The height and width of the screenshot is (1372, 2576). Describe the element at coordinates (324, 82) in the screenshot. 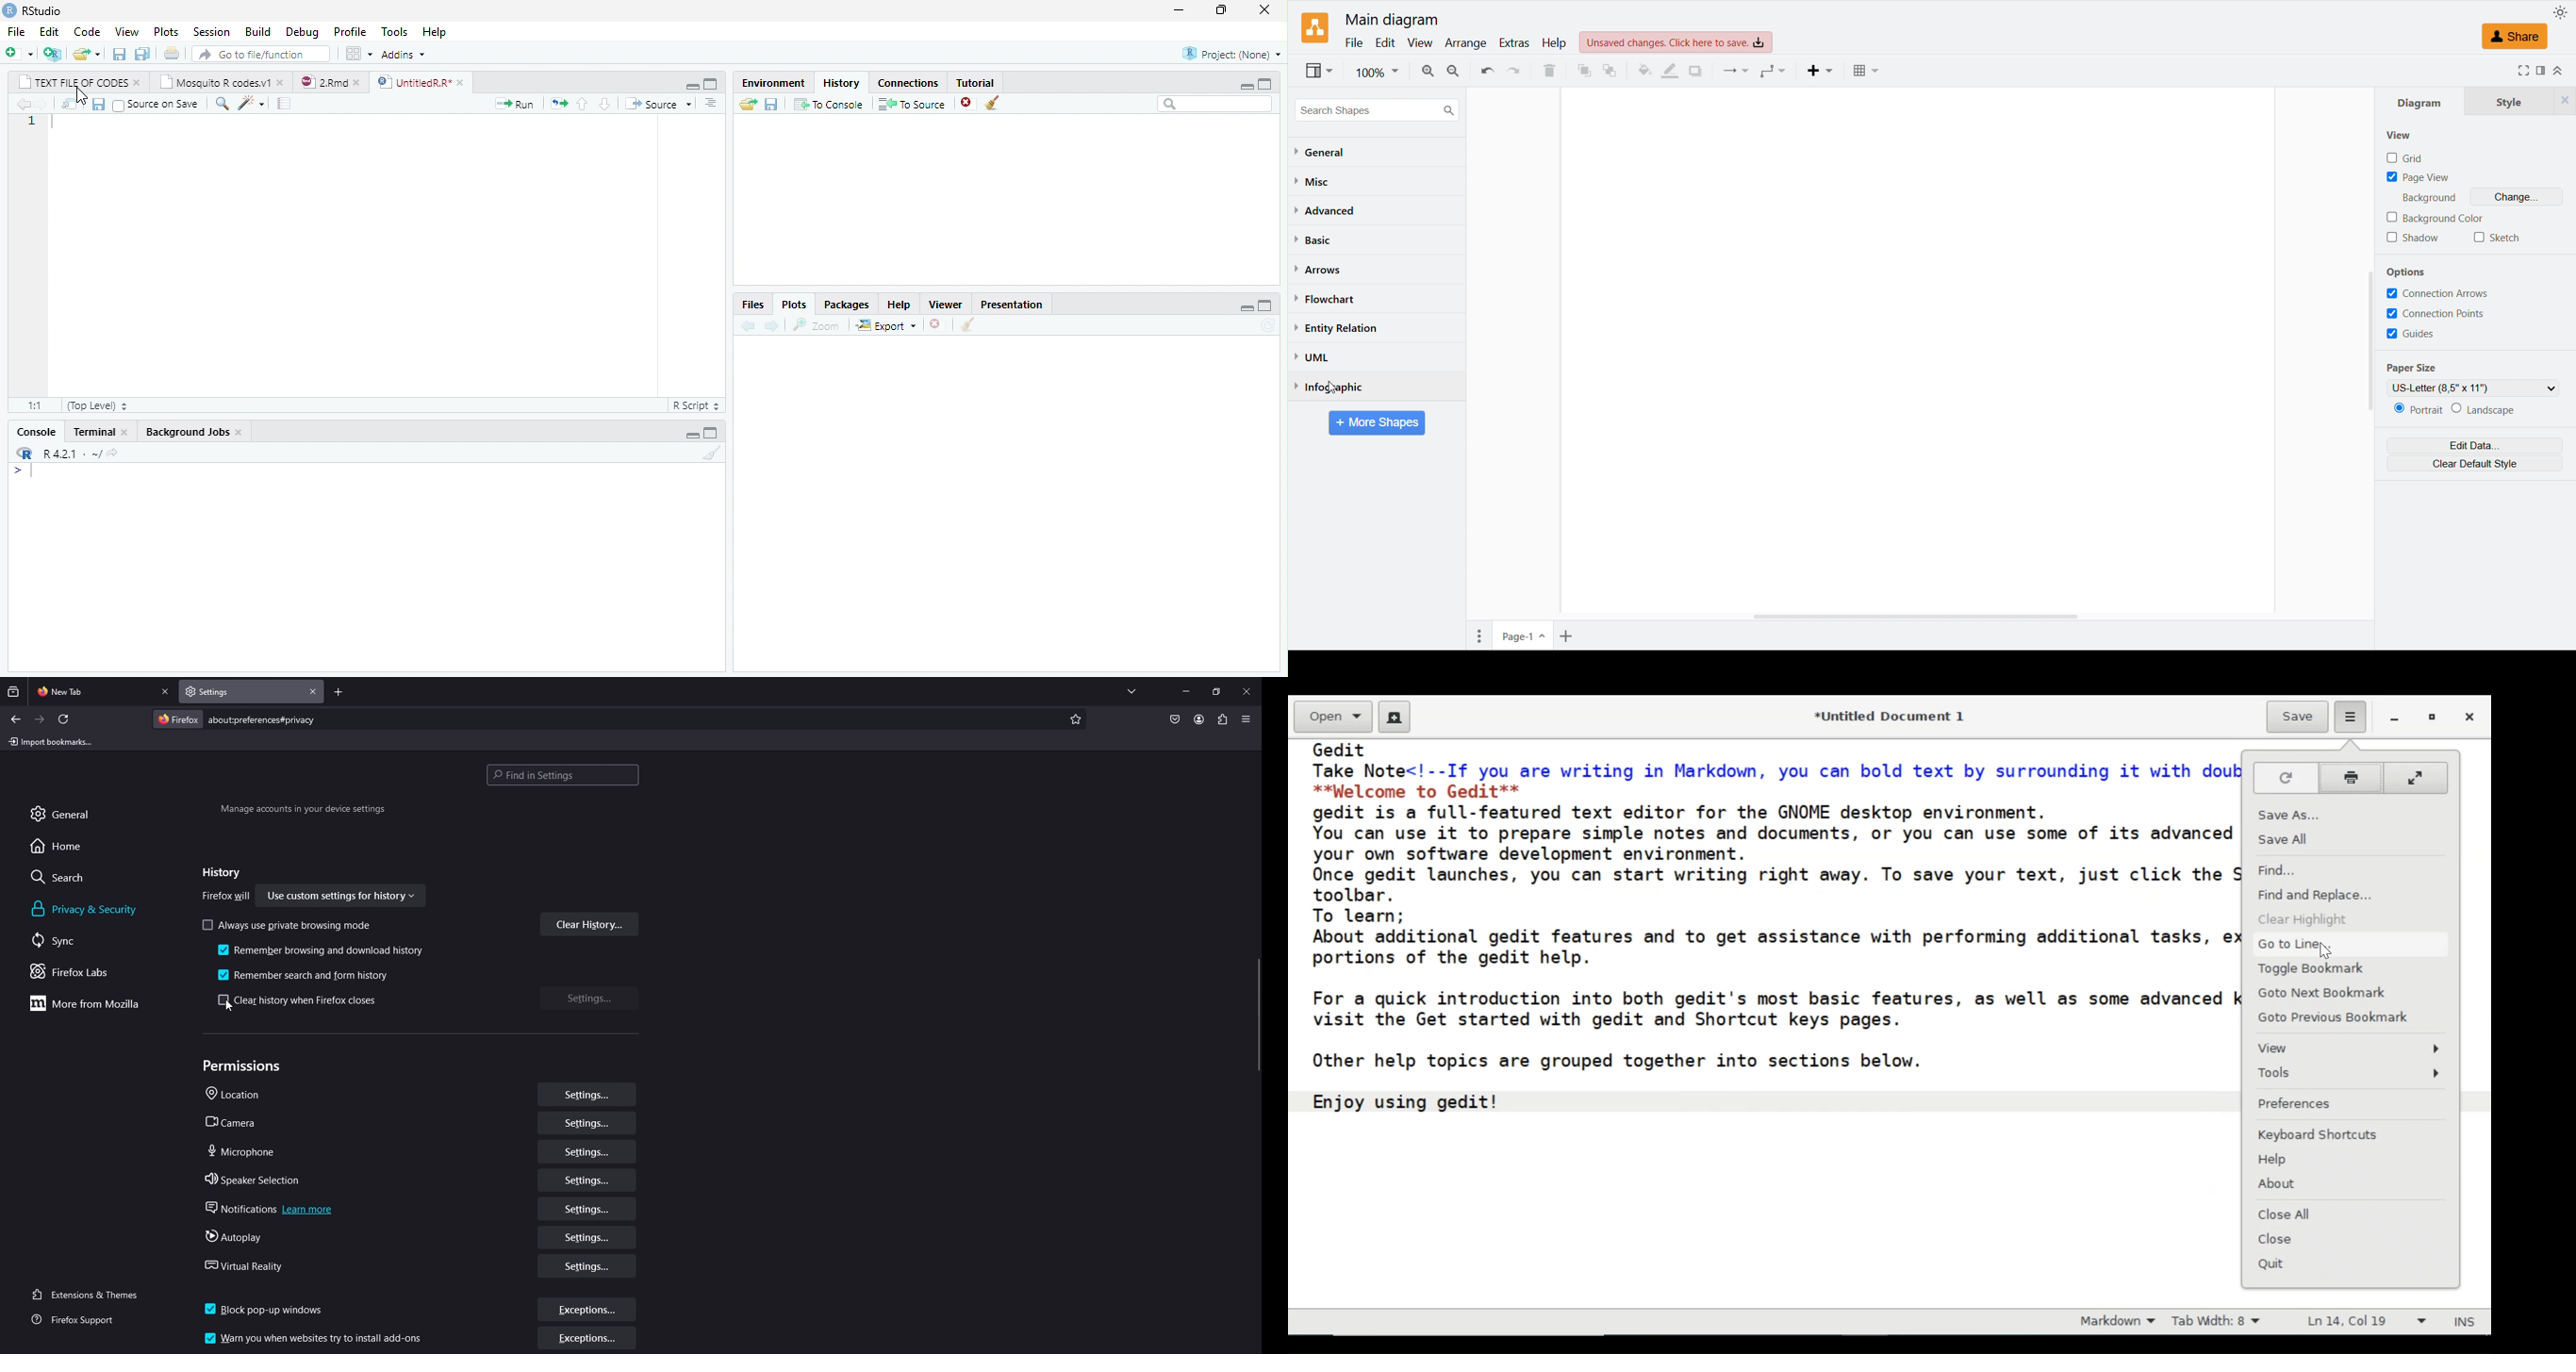

I see `2.rmd` at that location.